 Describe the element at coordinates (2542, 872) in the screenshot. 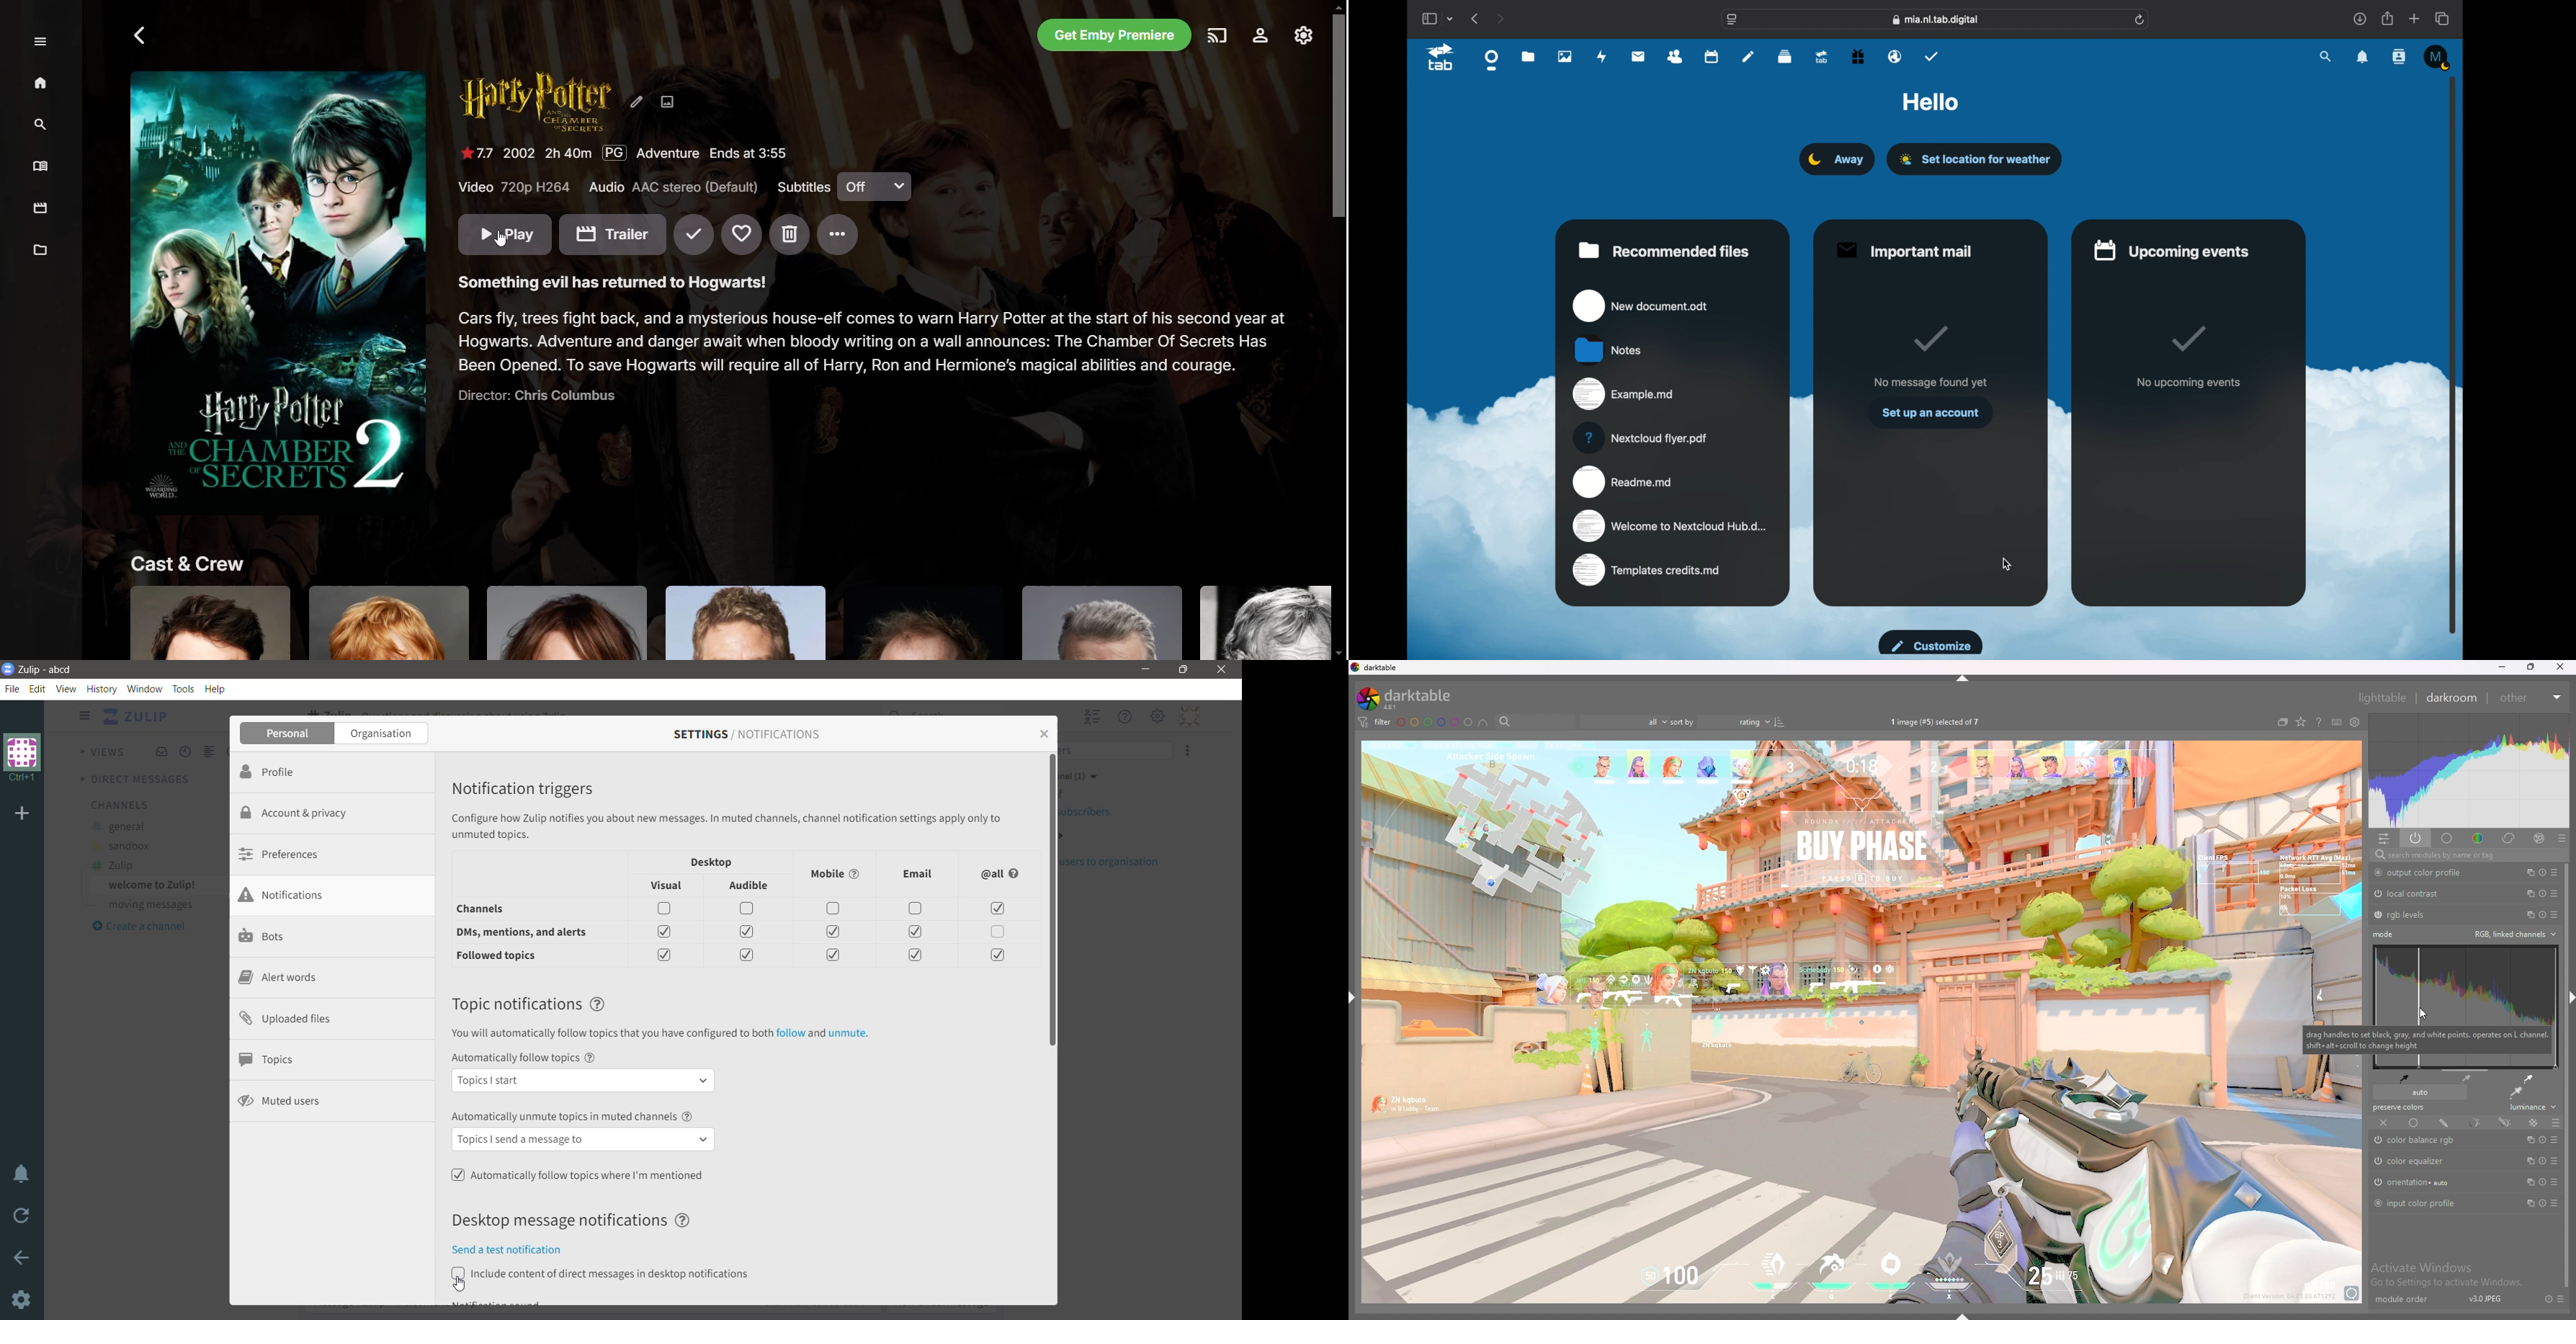

I see `reset` at that location.